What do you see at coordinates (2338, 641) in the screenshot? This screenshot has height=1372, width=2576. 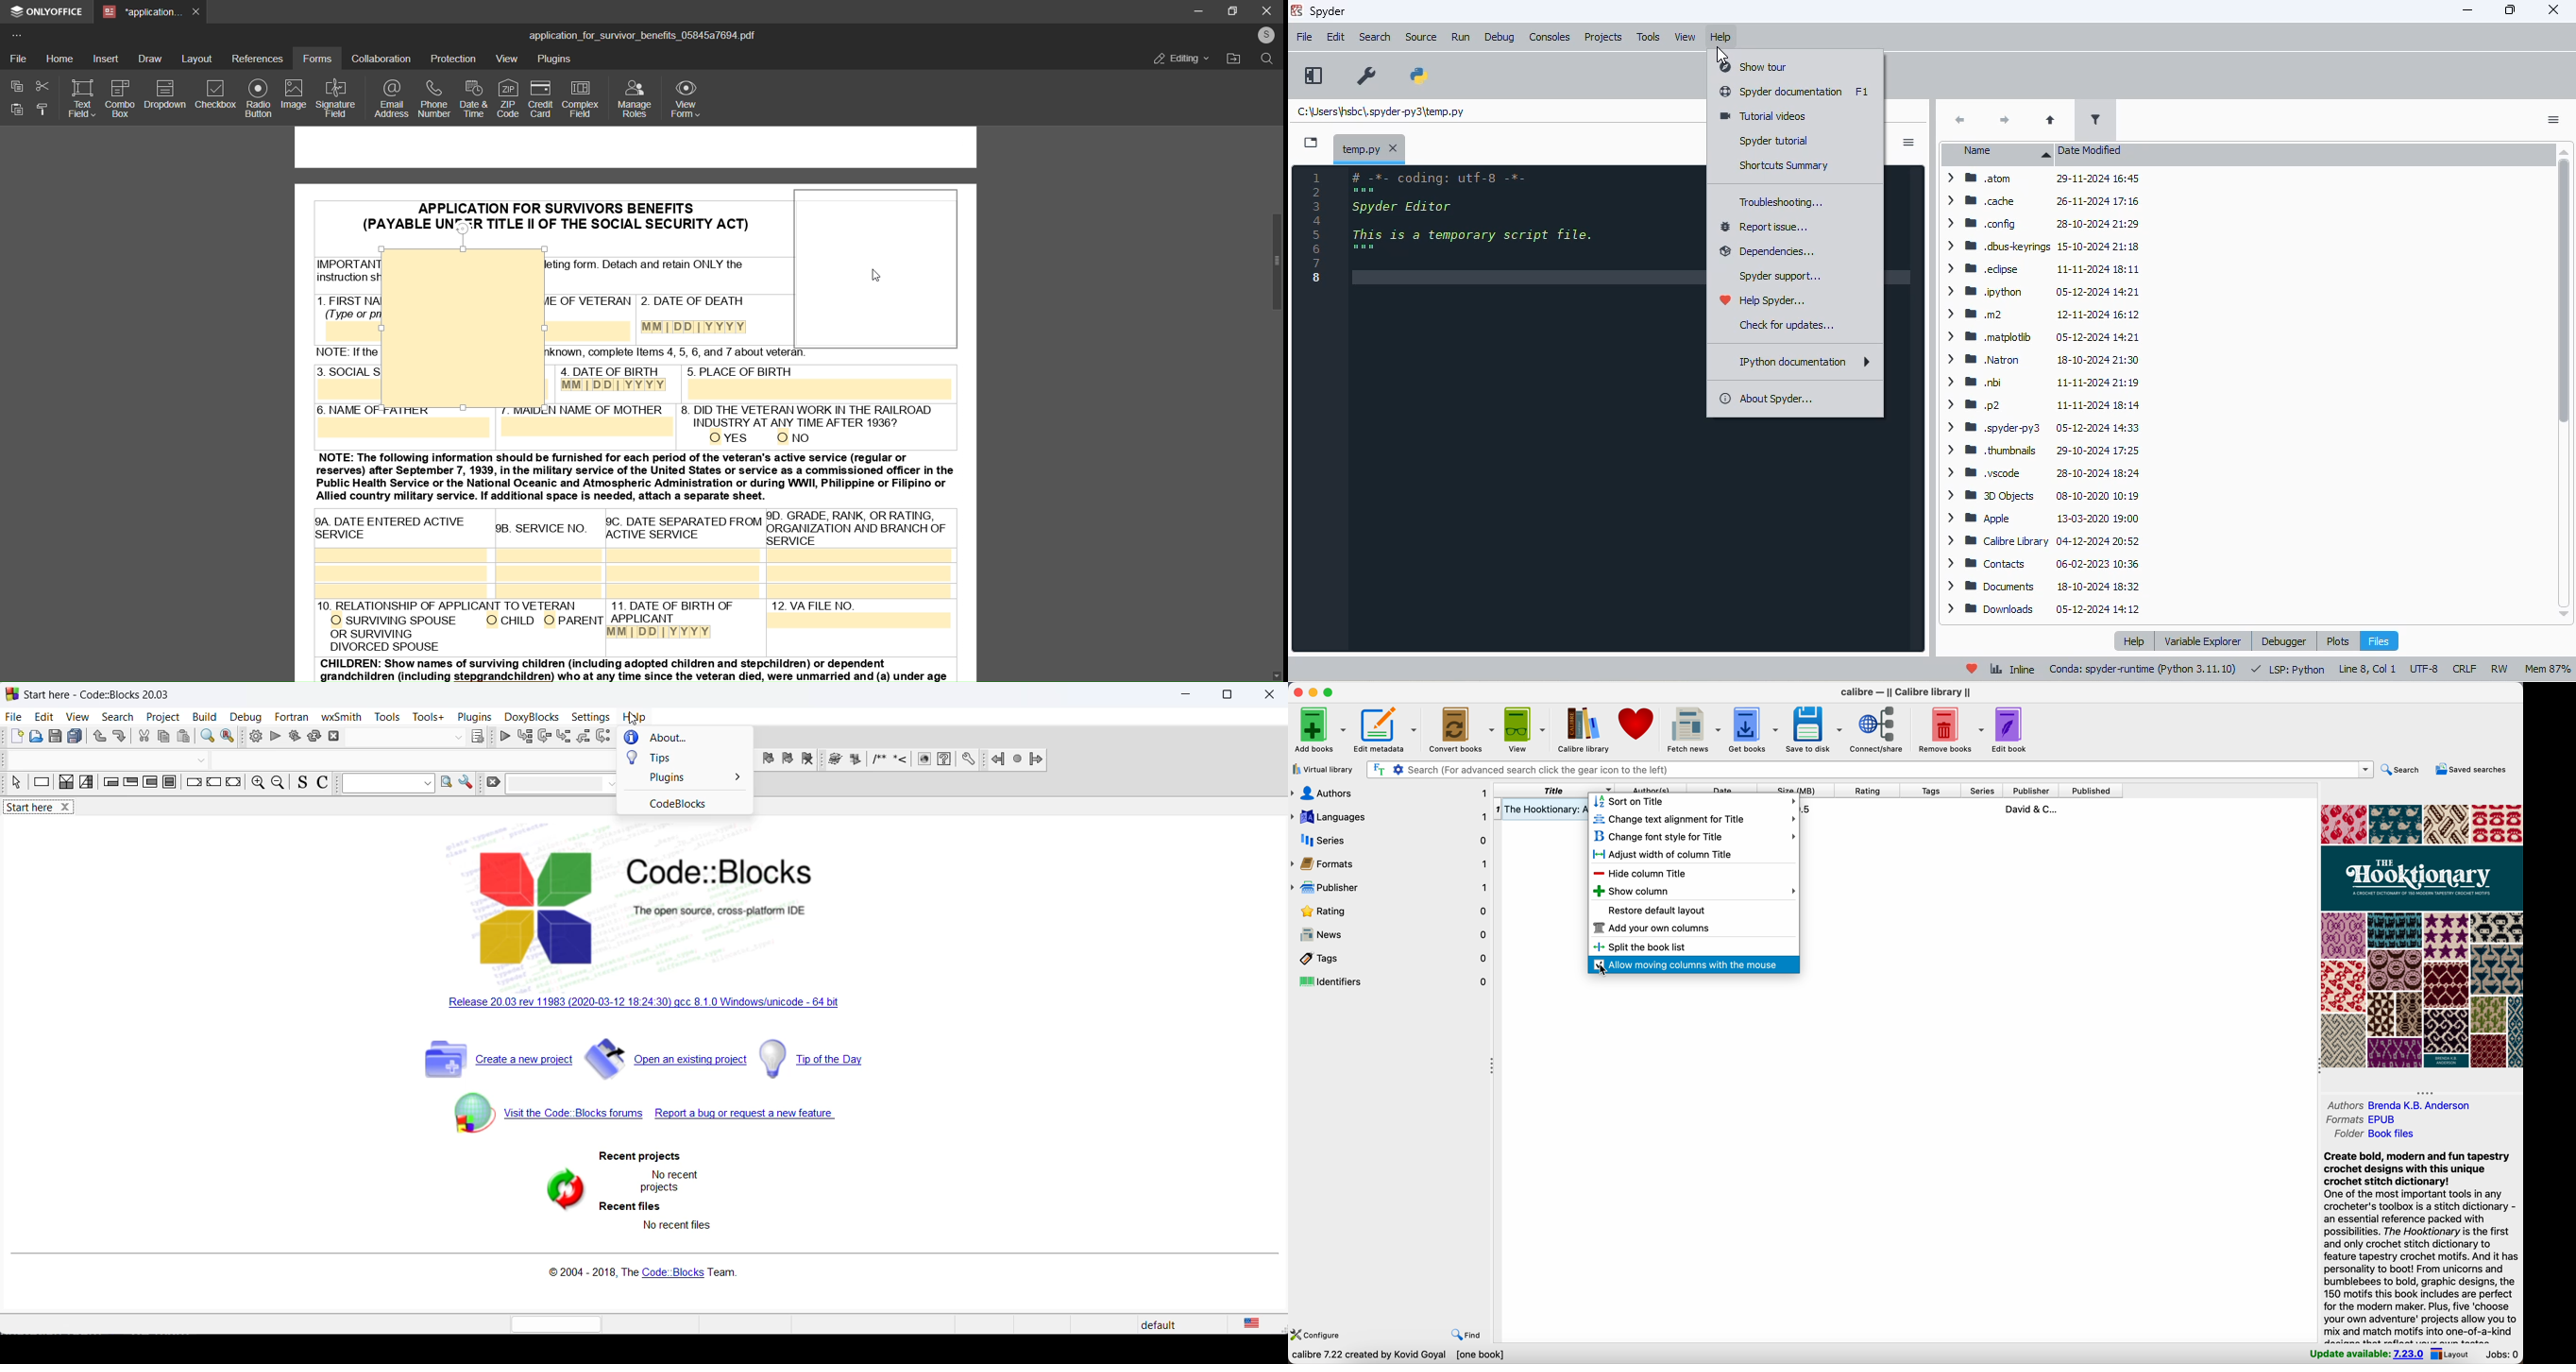 I see `plots` at bounding box center [2338, 641].